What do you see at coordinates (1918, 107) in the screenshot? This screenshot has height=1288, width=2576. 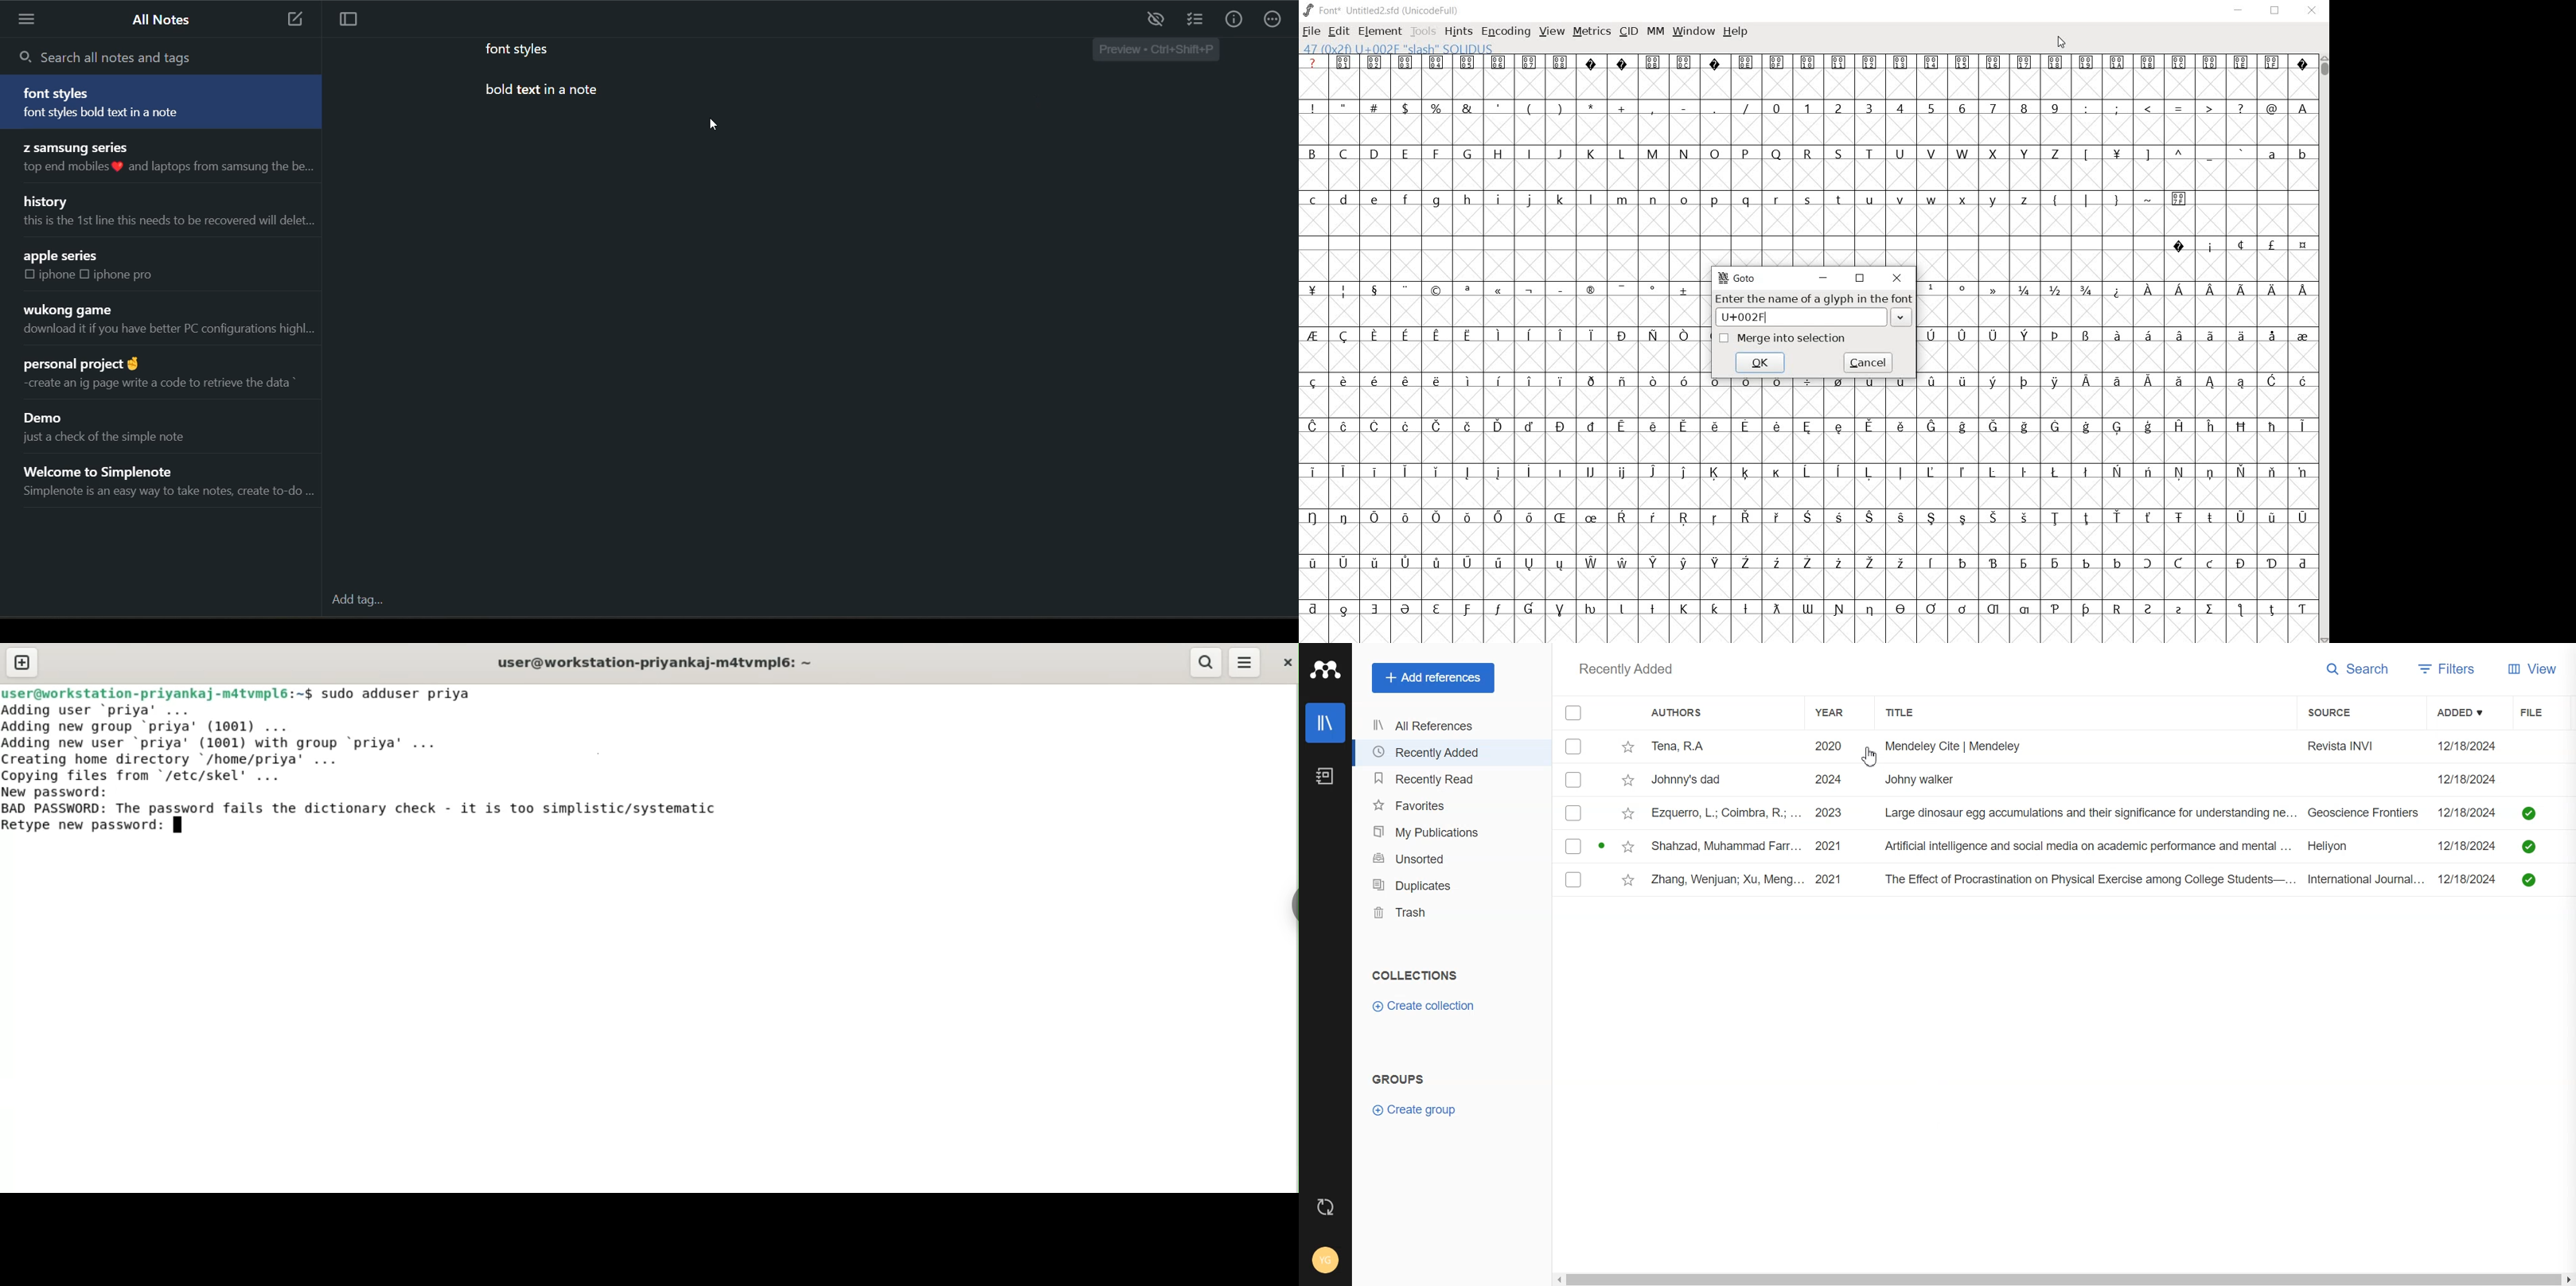 I see `numbers 0 -9 ` at bounding box center [1918, 107].